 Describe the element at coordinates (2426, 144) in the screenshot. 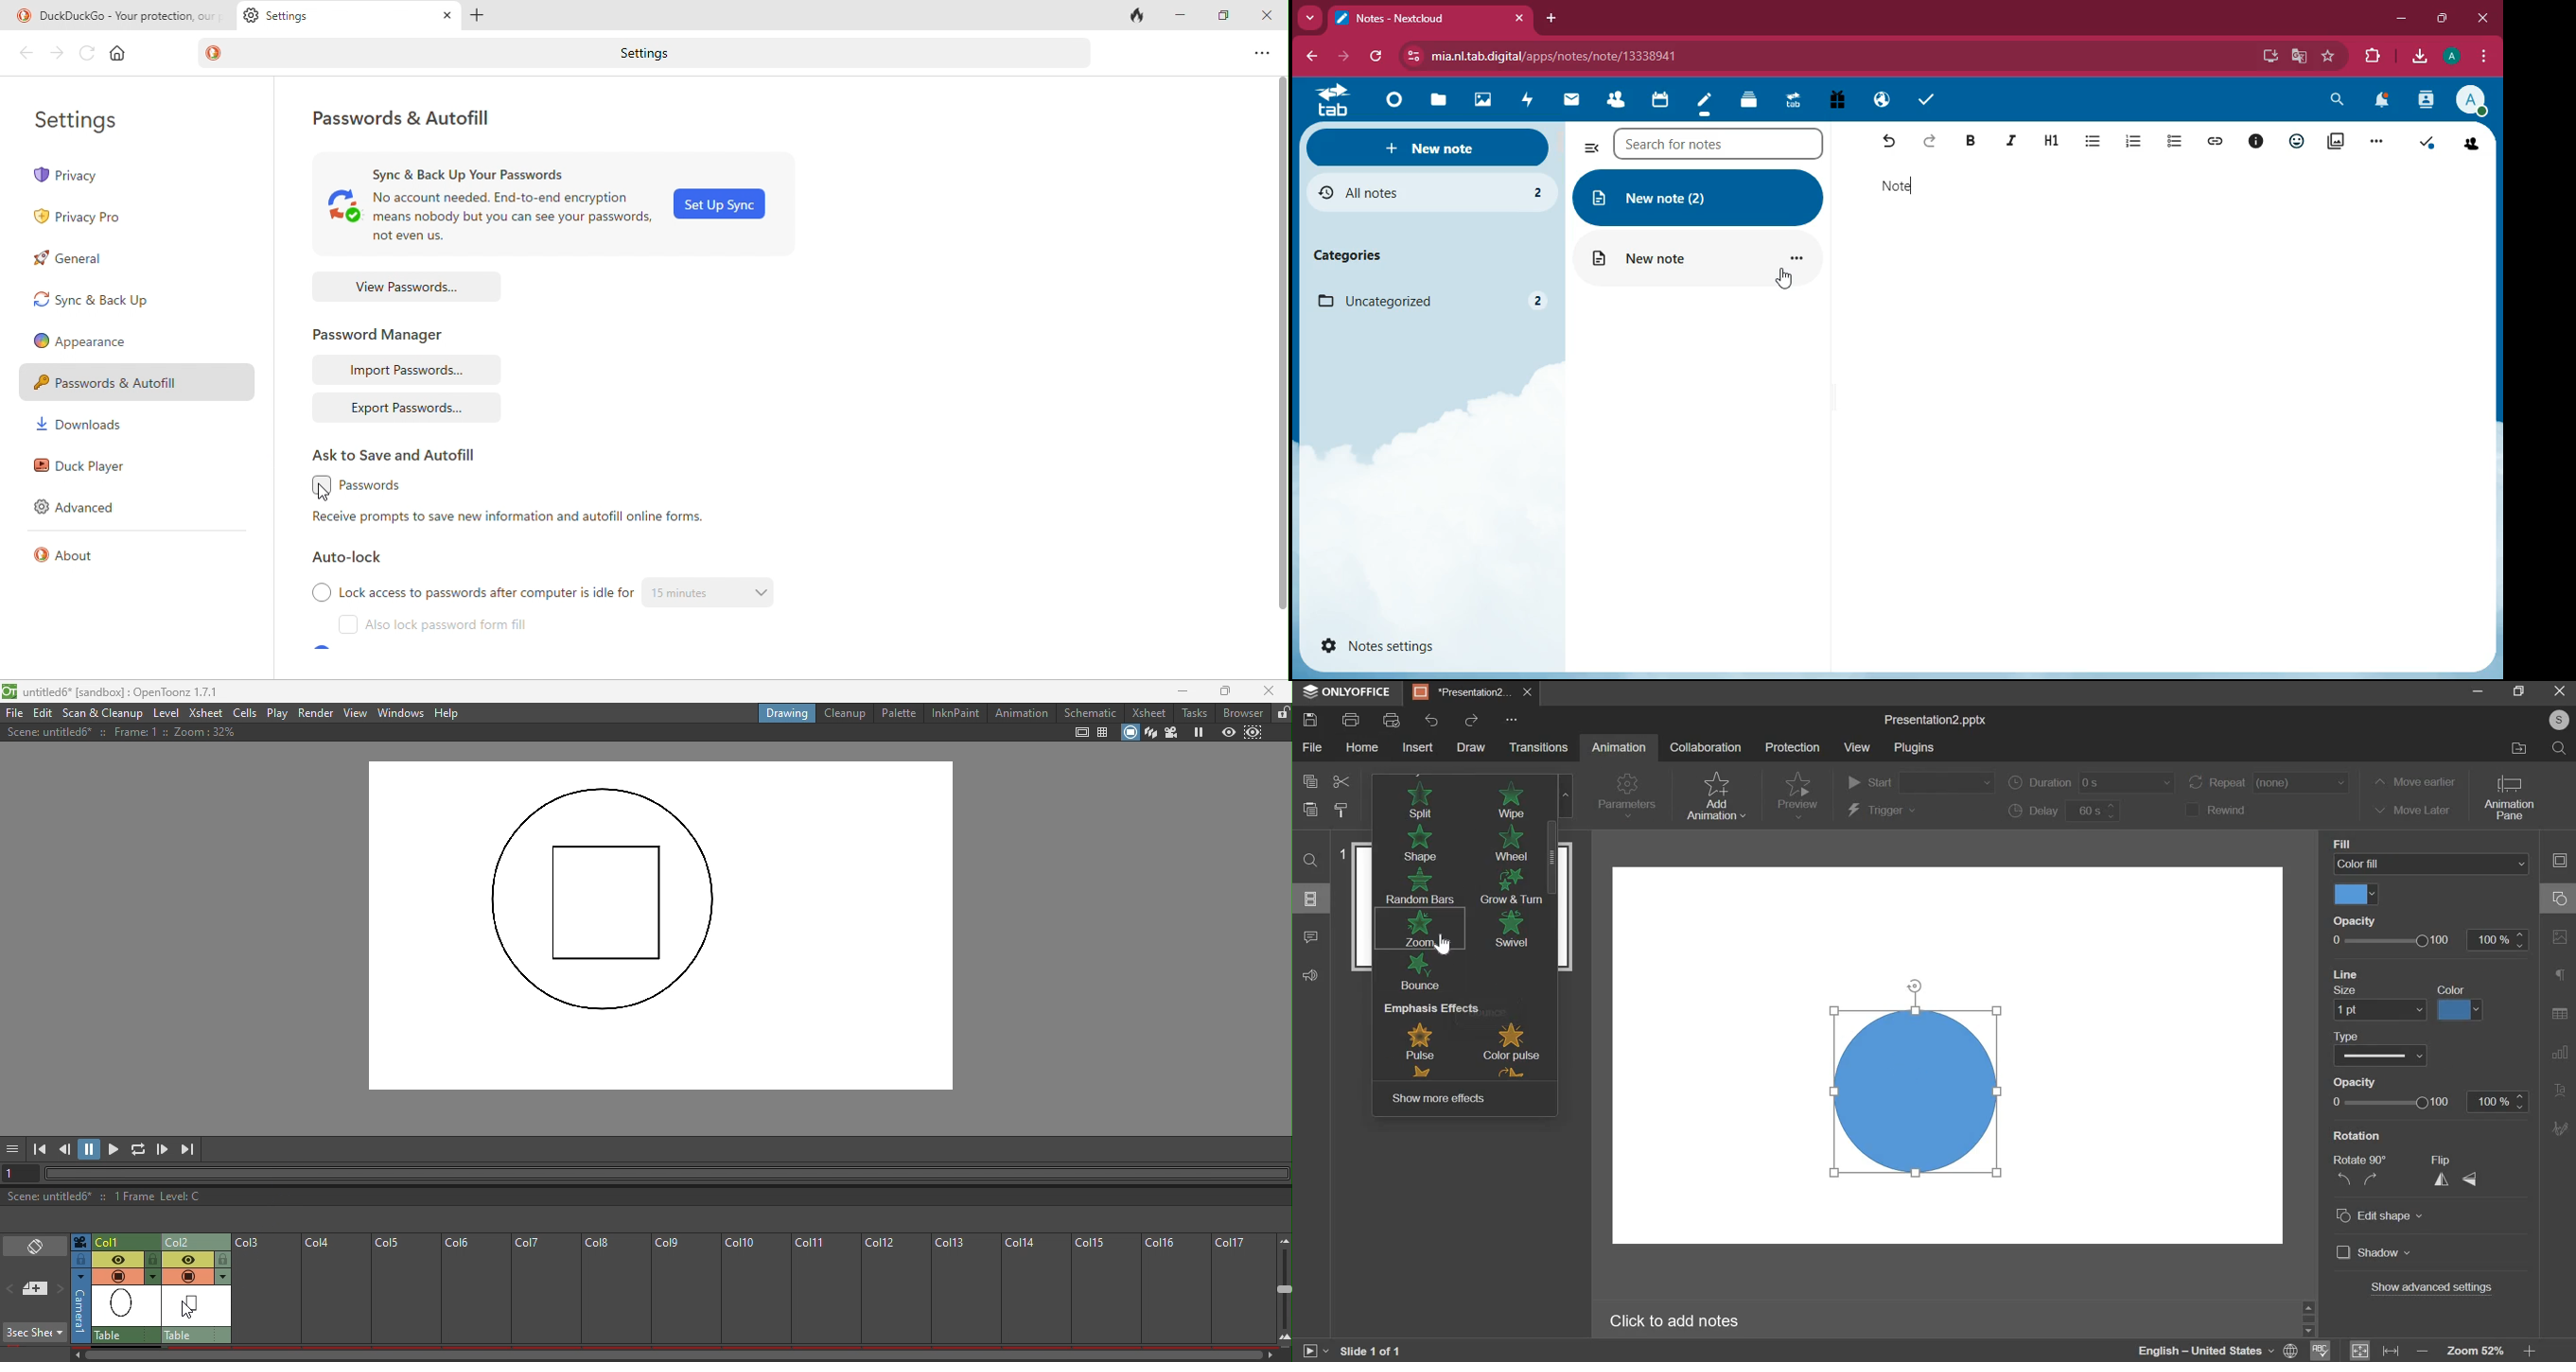

I see `check` at that location.